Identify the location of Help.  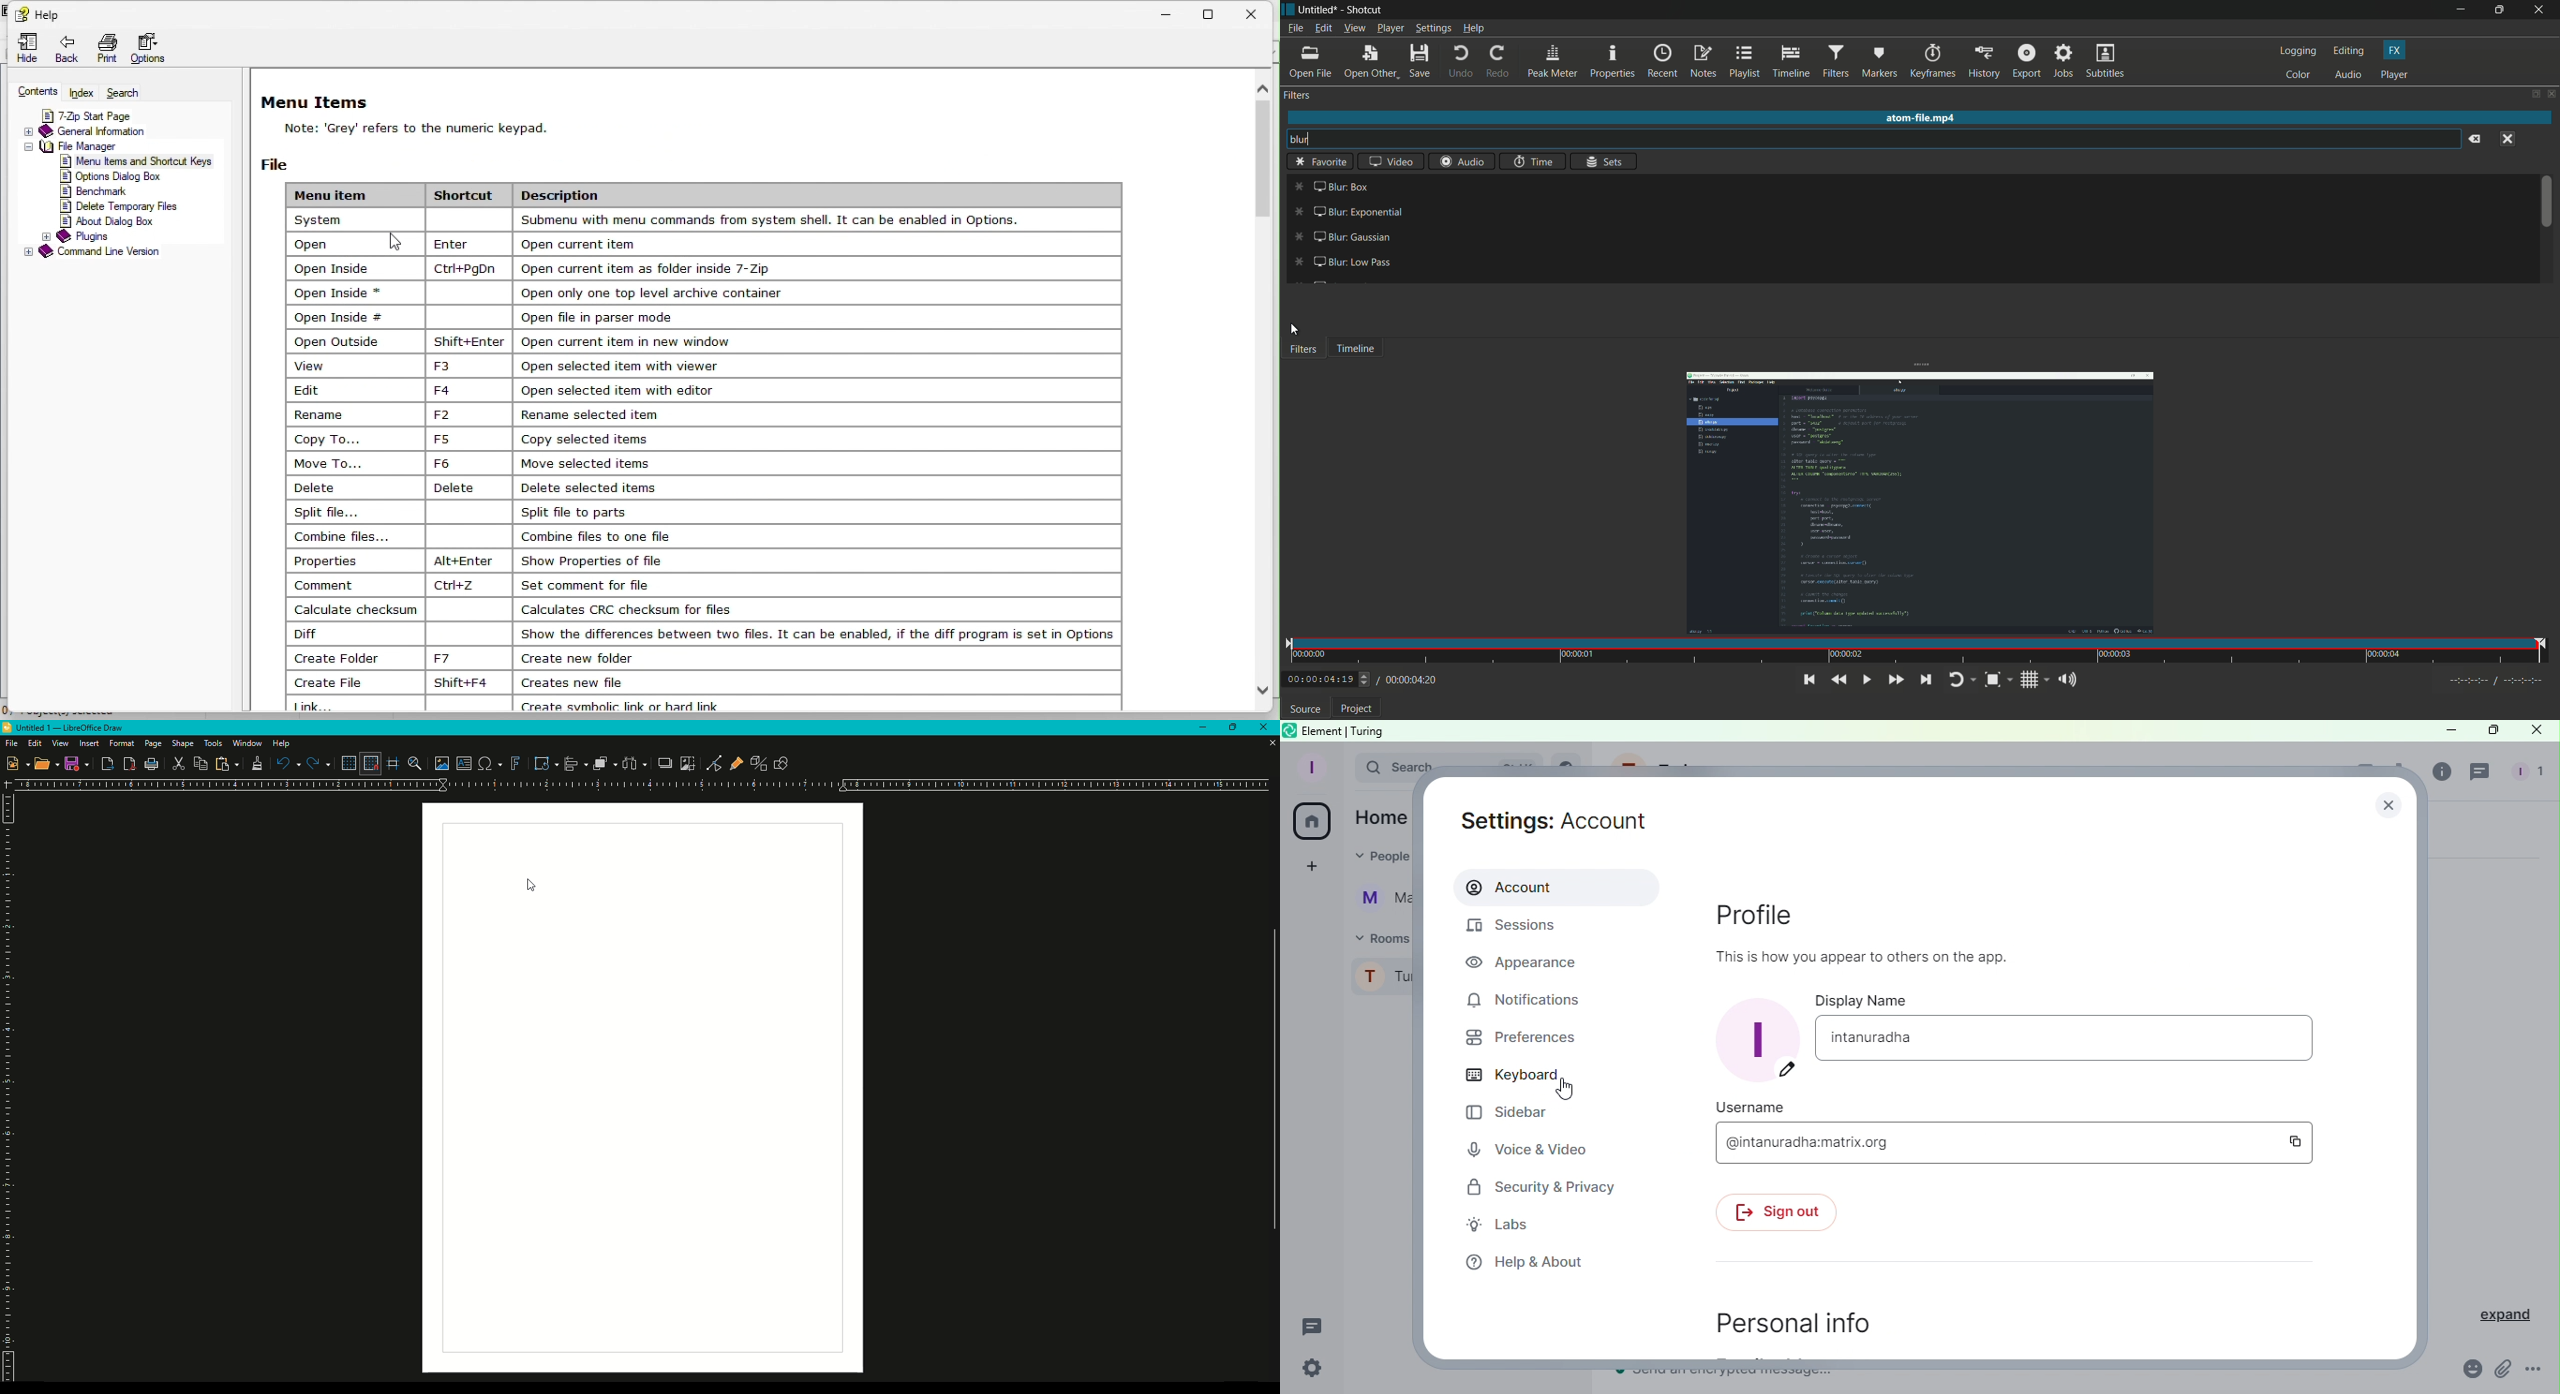
(39, 15).